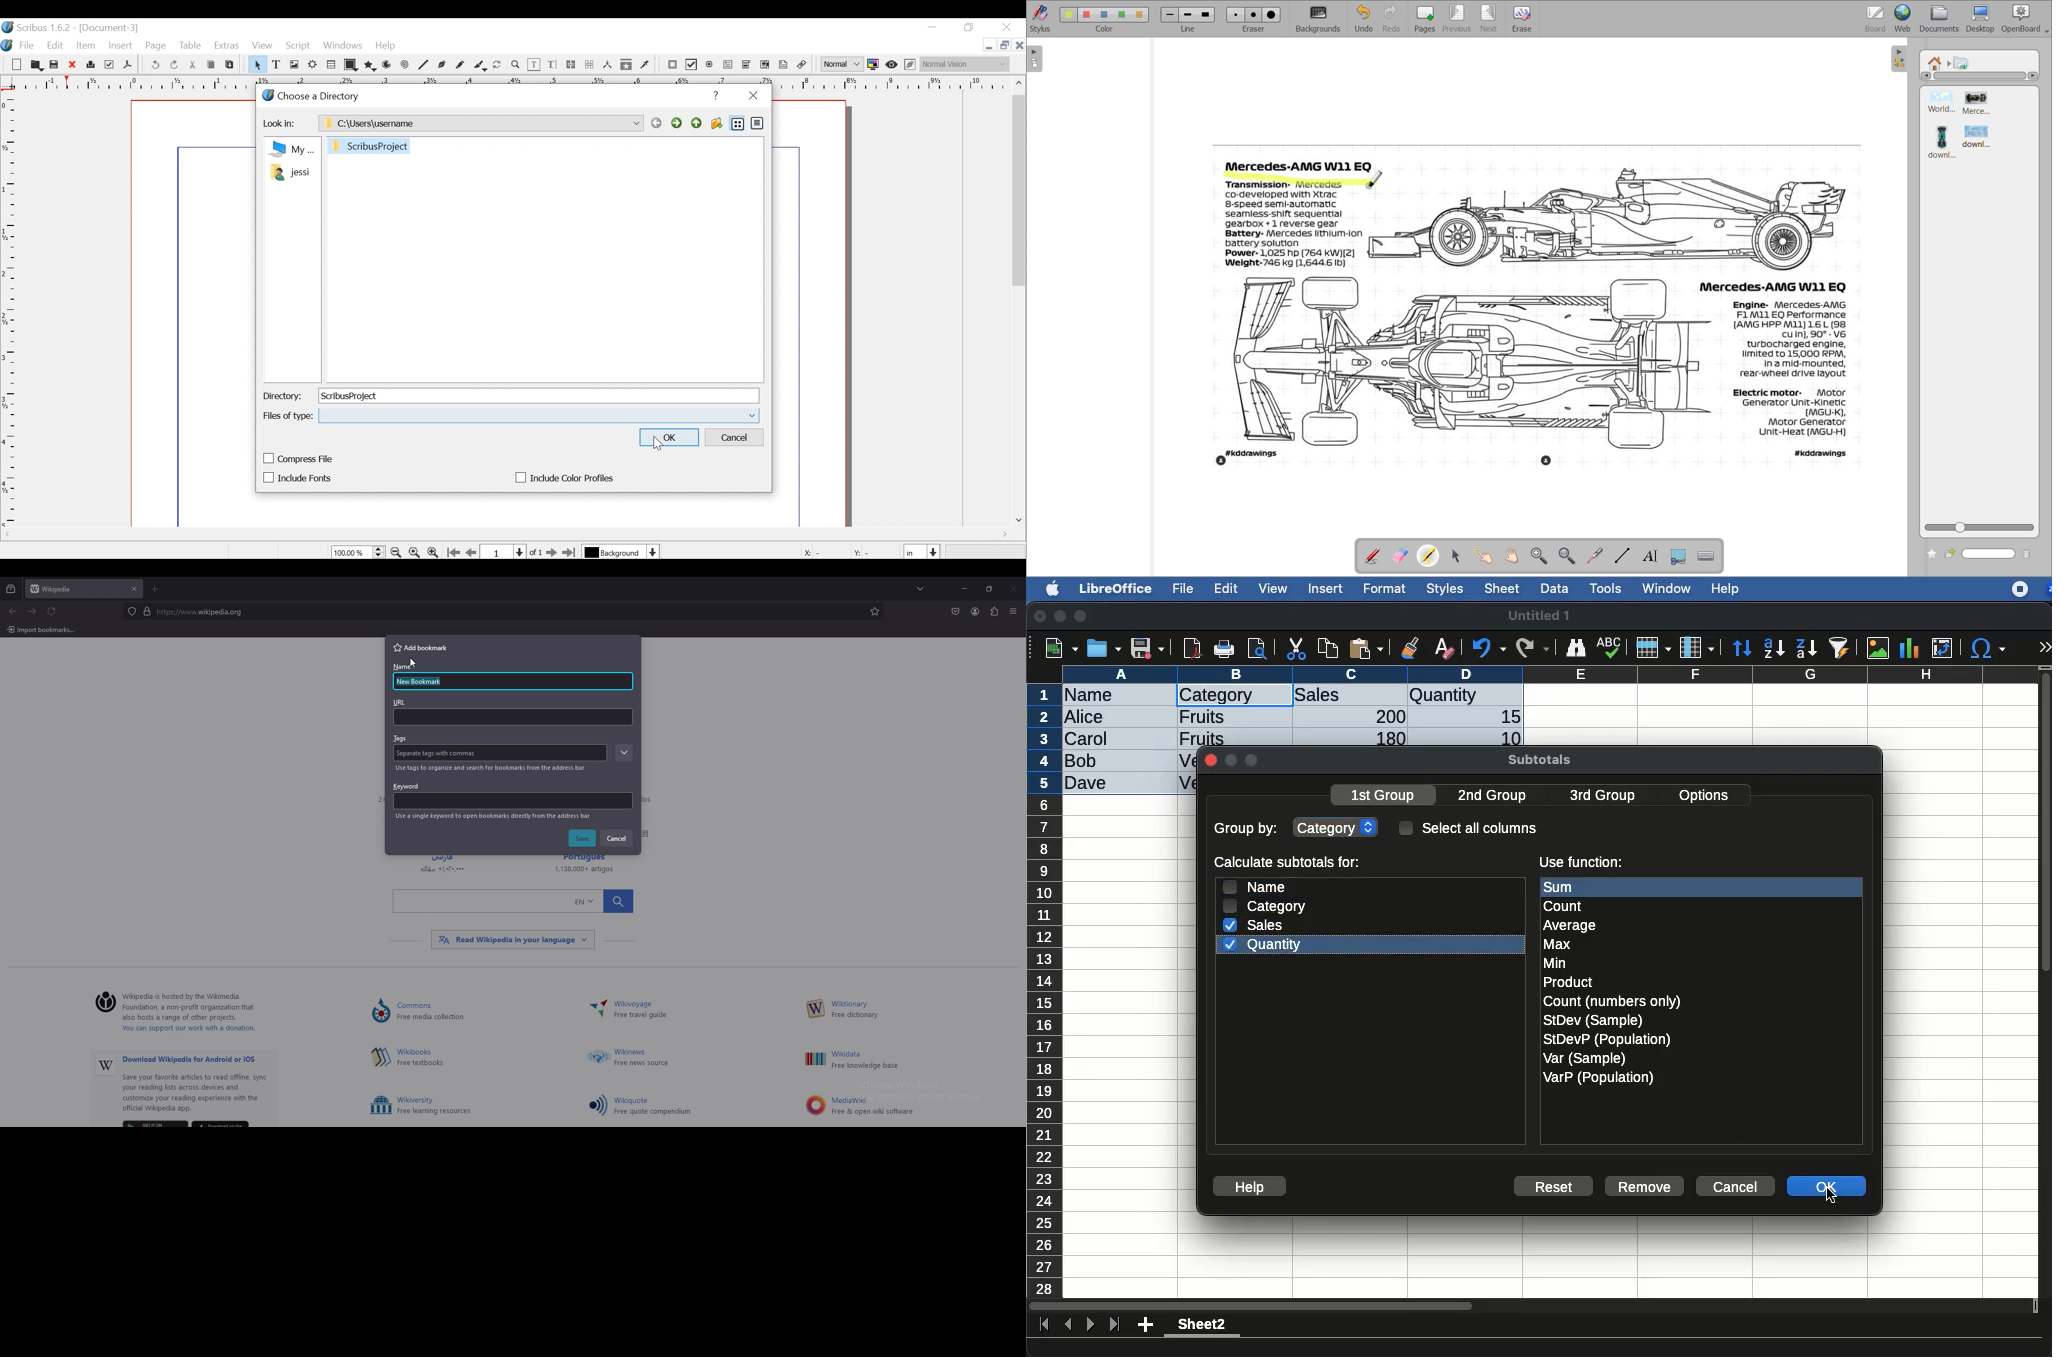 Image resolution: width=2072 pixels, height=1372 pixels. What do you see at coordinates (1105, 648) in the screenshot?
I see `save` at bounding box center [1105, 648].